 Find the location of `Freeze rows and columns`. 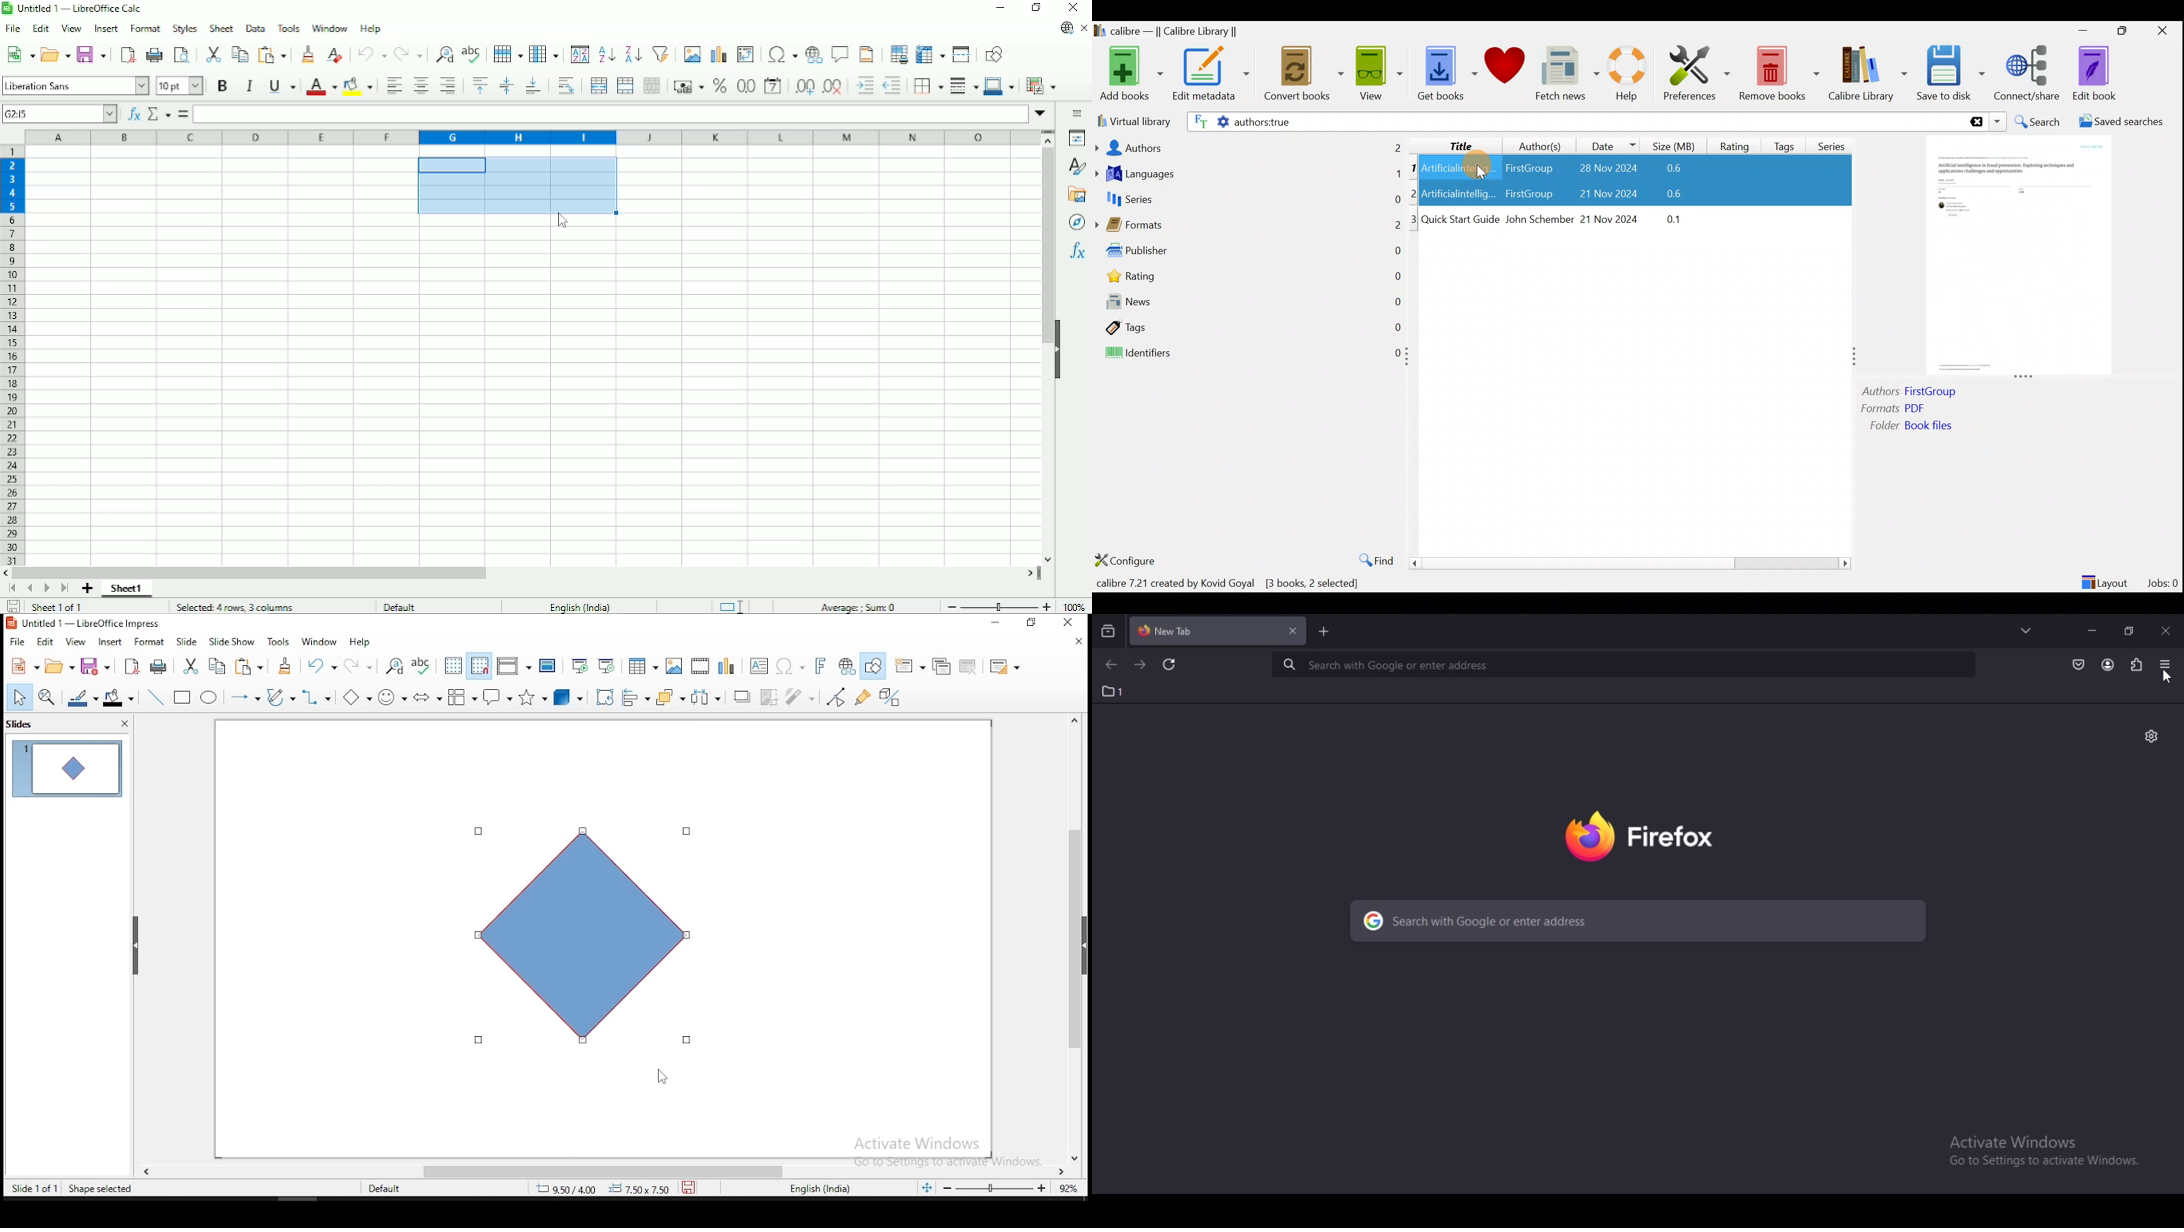

Freeze rows and columns is located at coordinates (930, 54).